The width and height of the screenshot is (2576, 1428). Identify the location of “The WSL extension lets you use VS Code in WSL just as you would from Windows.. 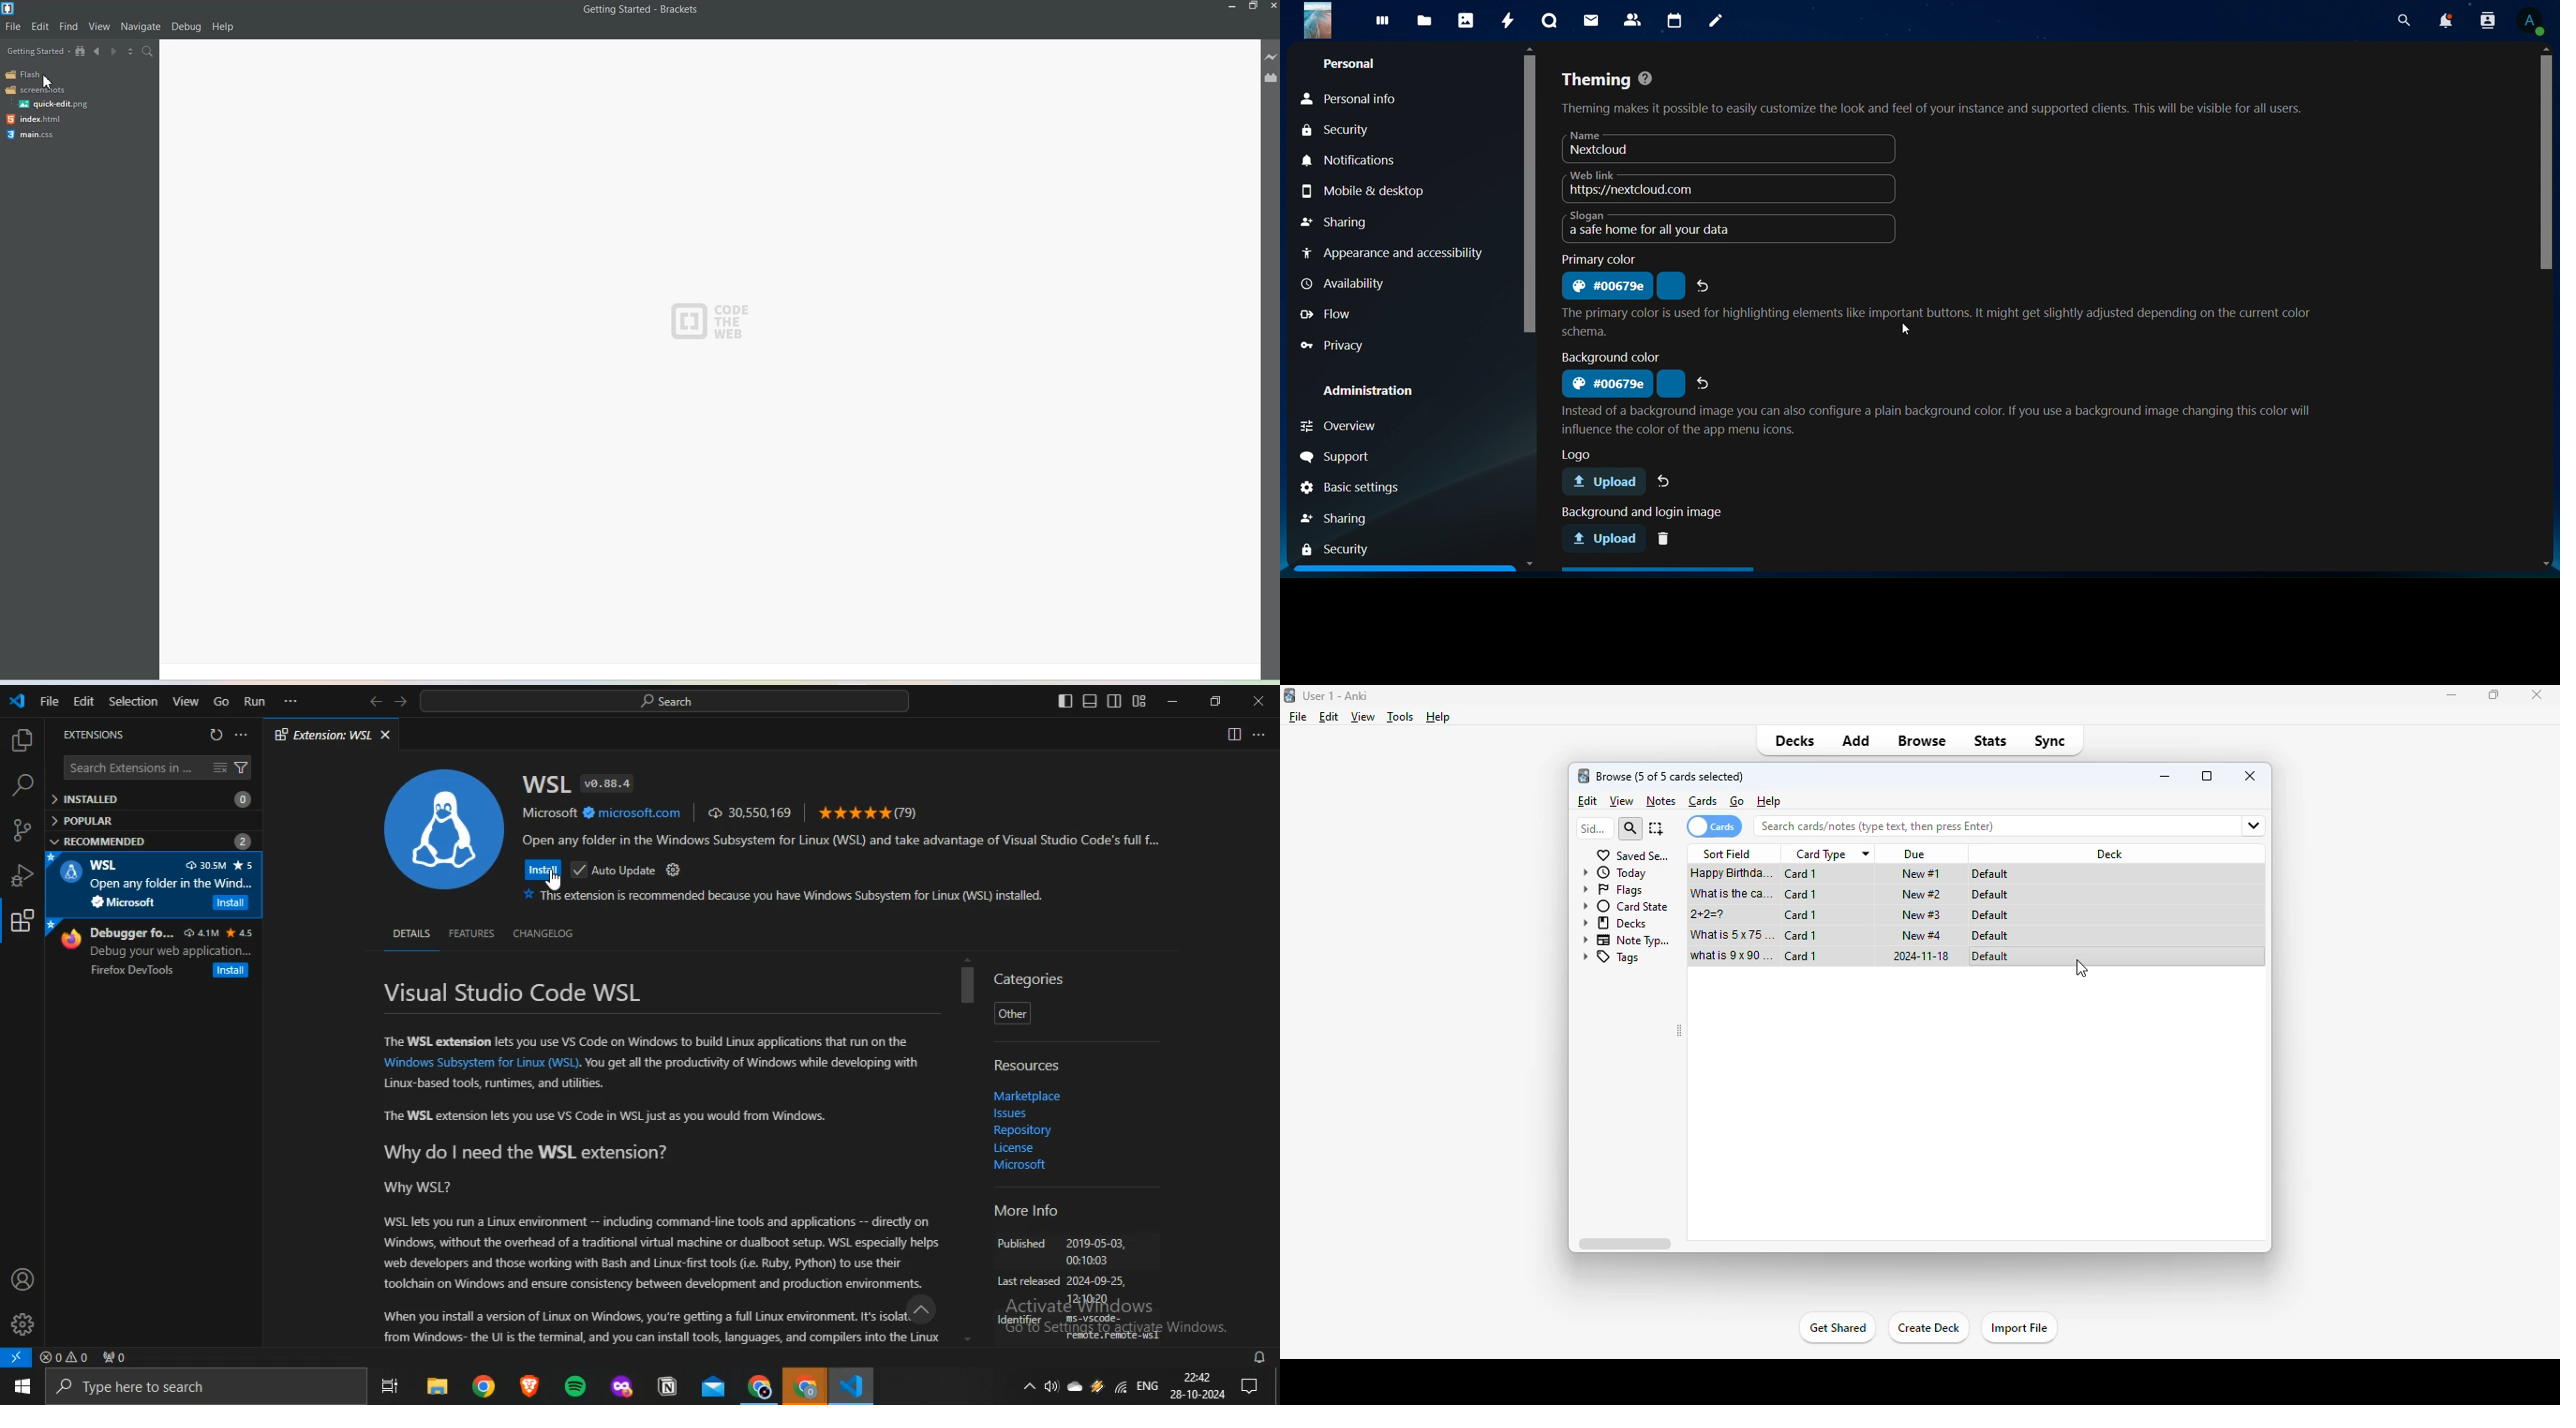
(606, 1115).